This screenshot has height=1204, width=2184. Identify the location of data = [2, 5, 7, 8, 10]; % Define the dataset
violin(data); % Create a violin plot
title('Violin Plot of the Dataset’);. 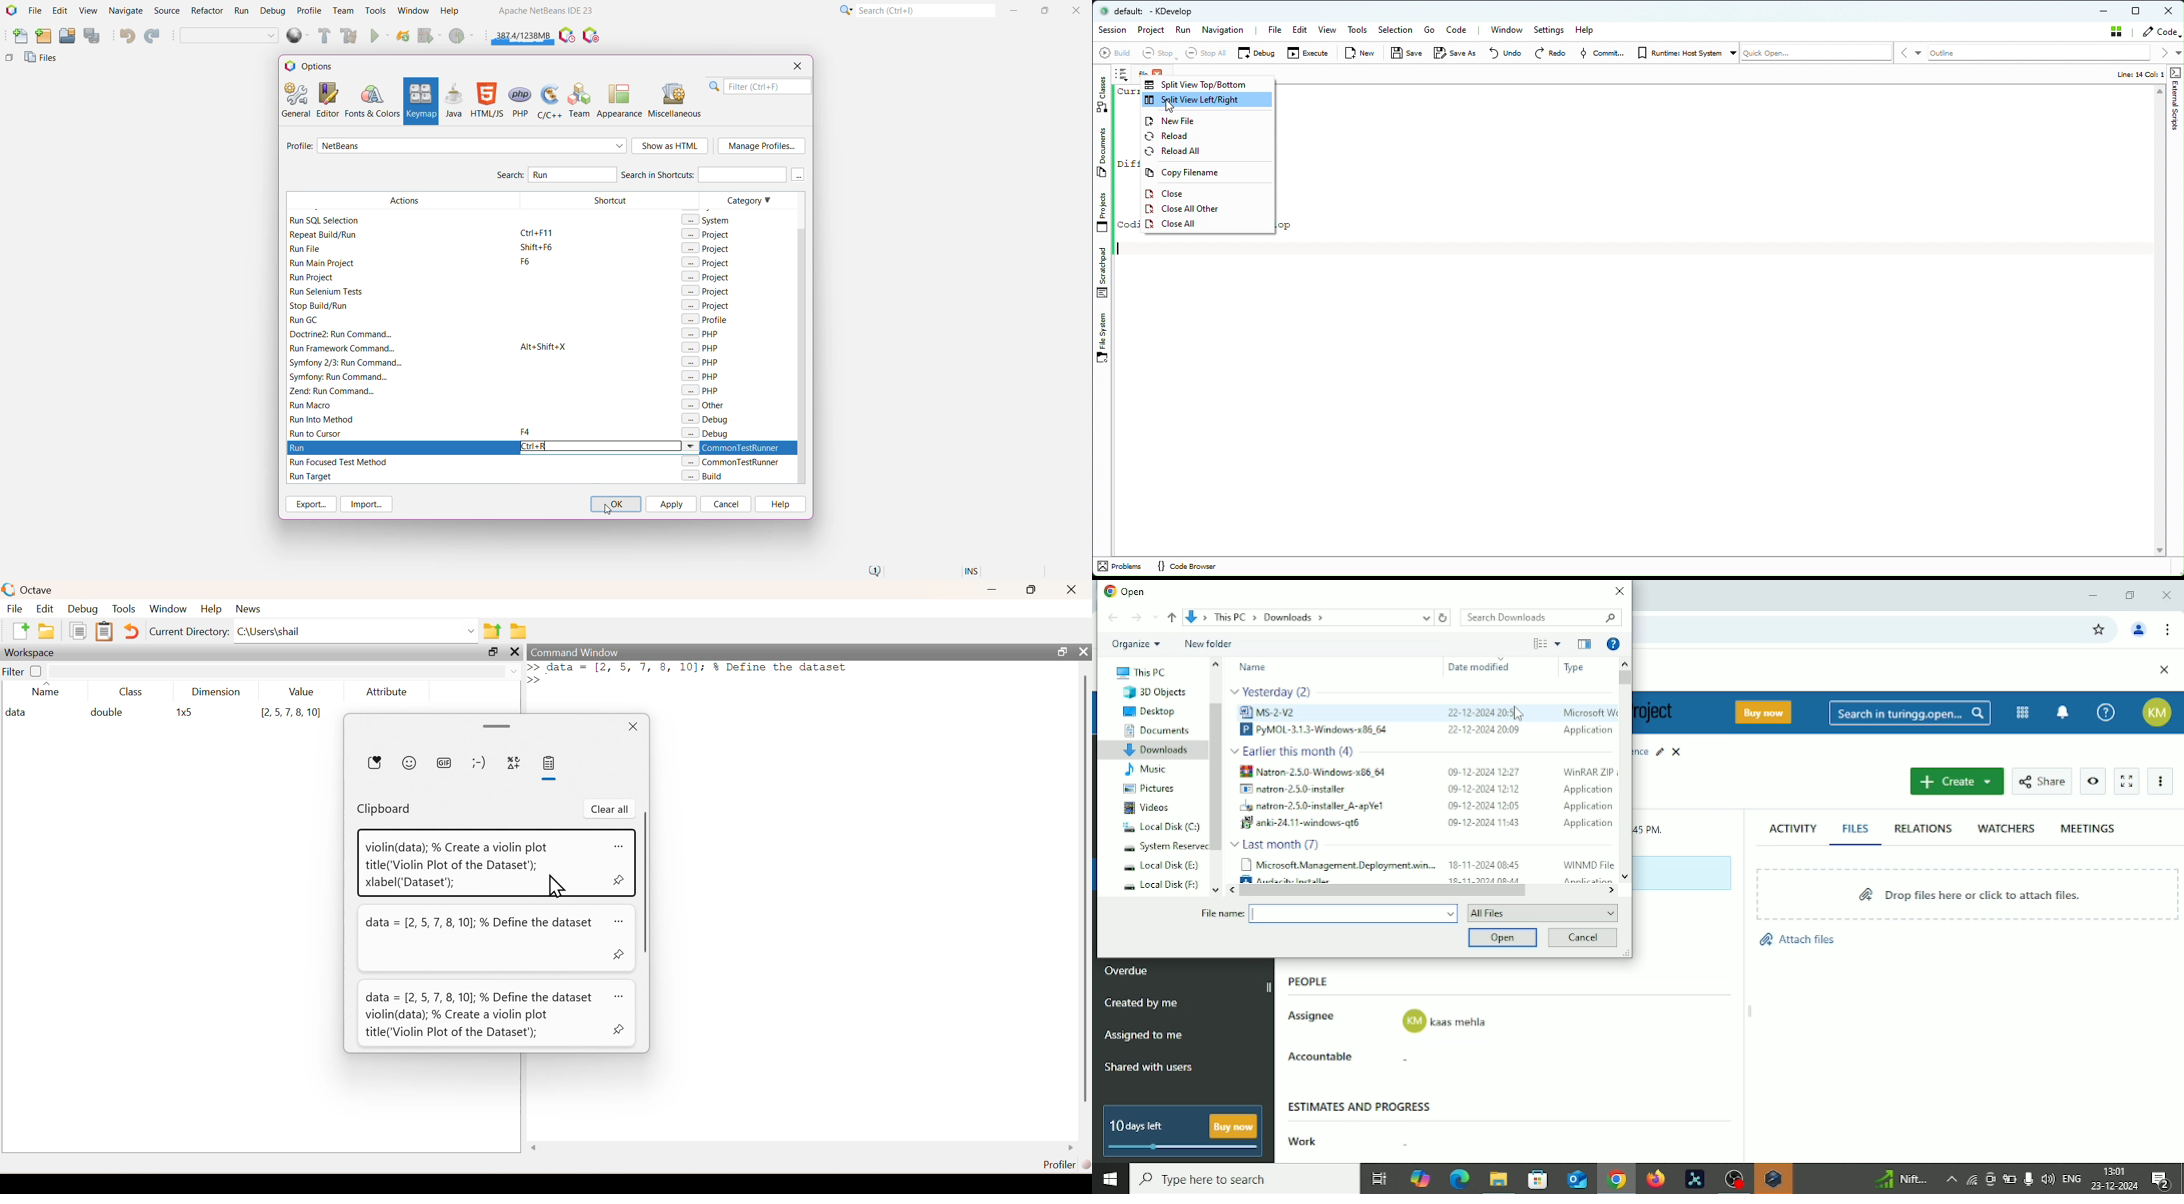
(479, 1016).